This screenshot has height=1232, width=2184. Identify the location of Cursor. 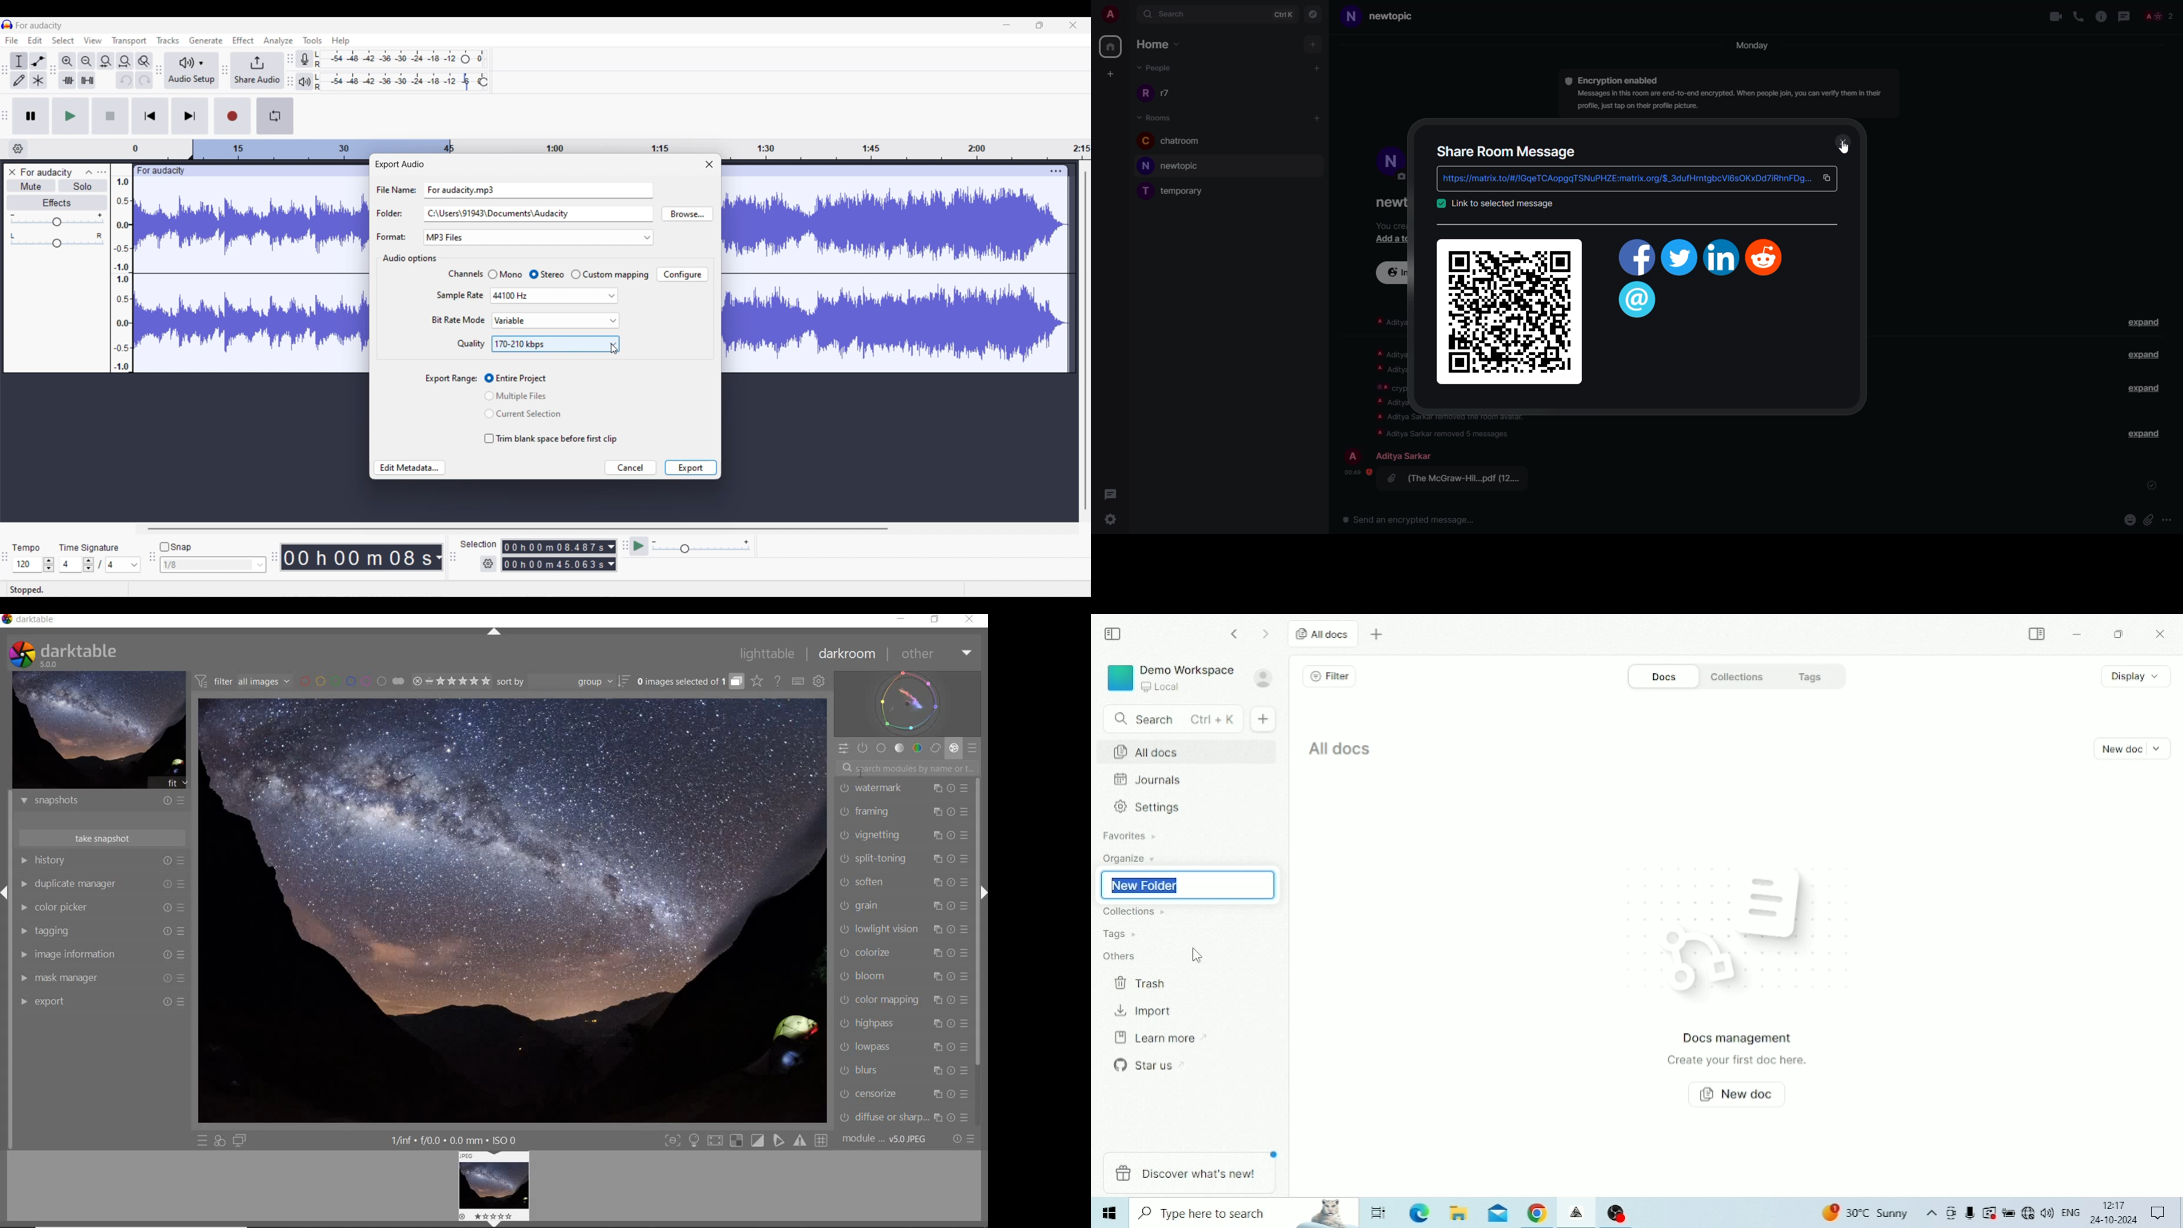
(1198, 955).